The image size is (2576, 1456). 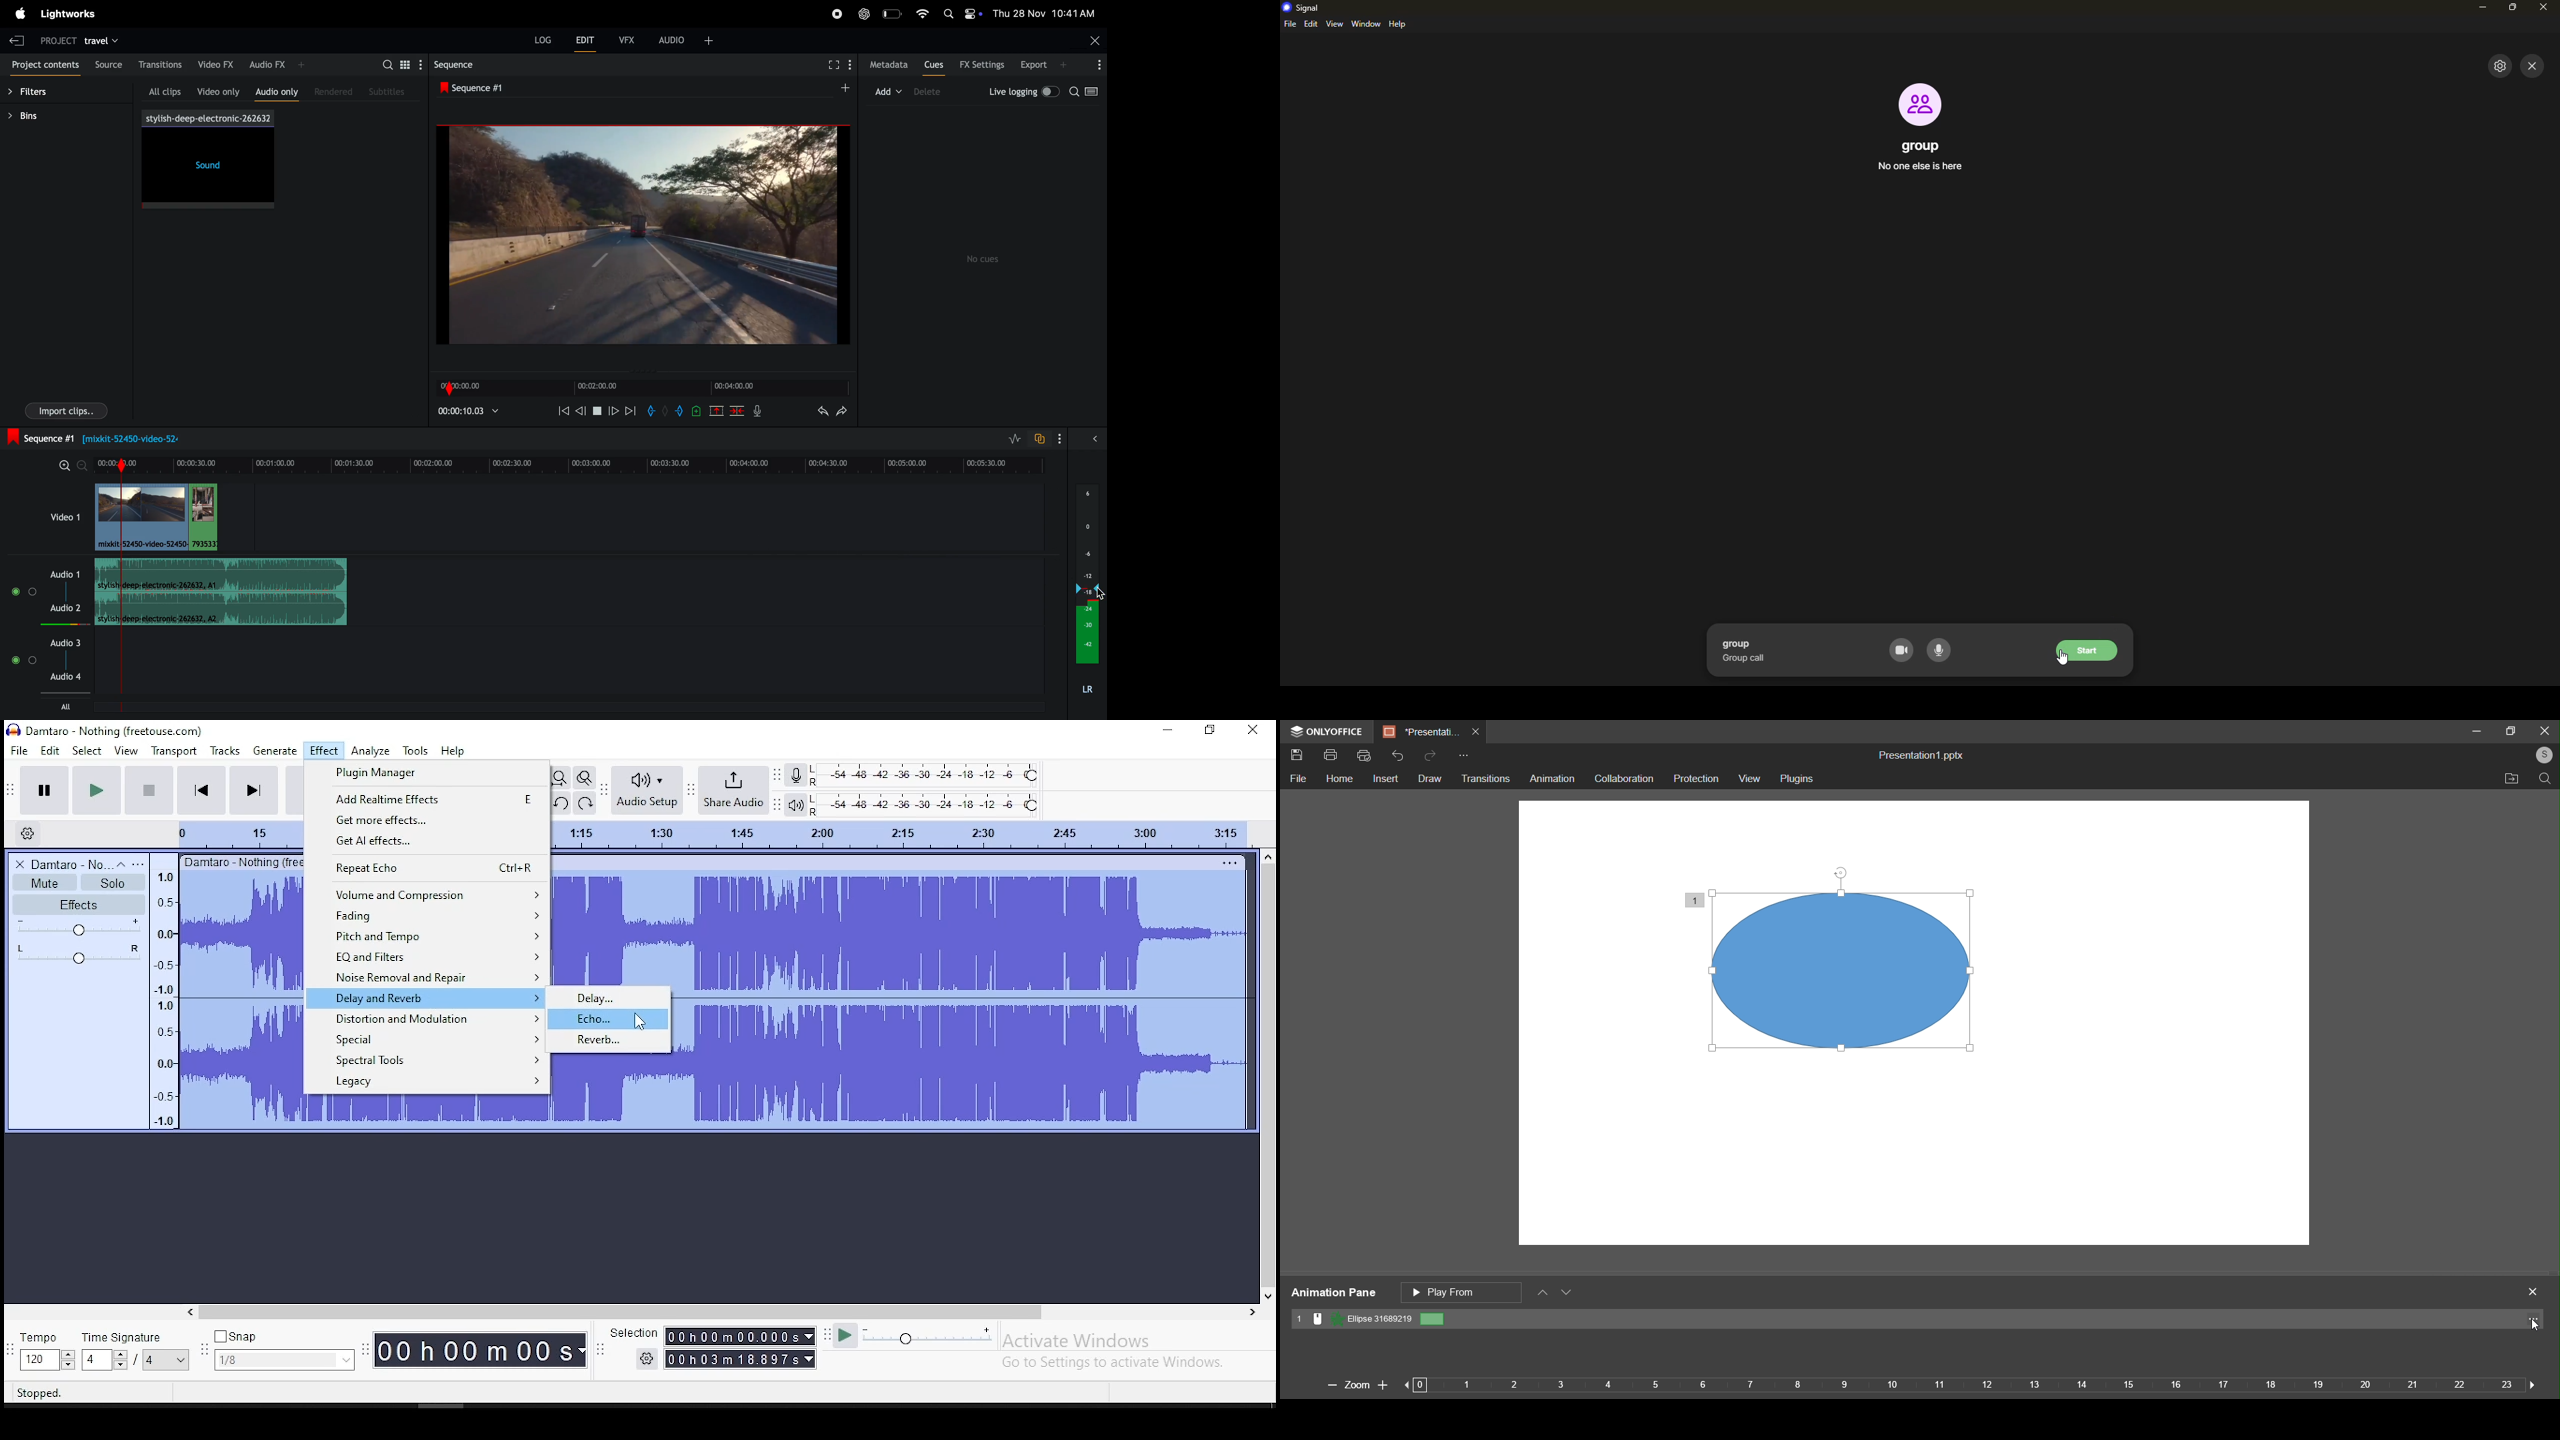 What do you see at coordinates (1093, 40) in the screenshot?
I see `close` at bounding box center [1093, 40].